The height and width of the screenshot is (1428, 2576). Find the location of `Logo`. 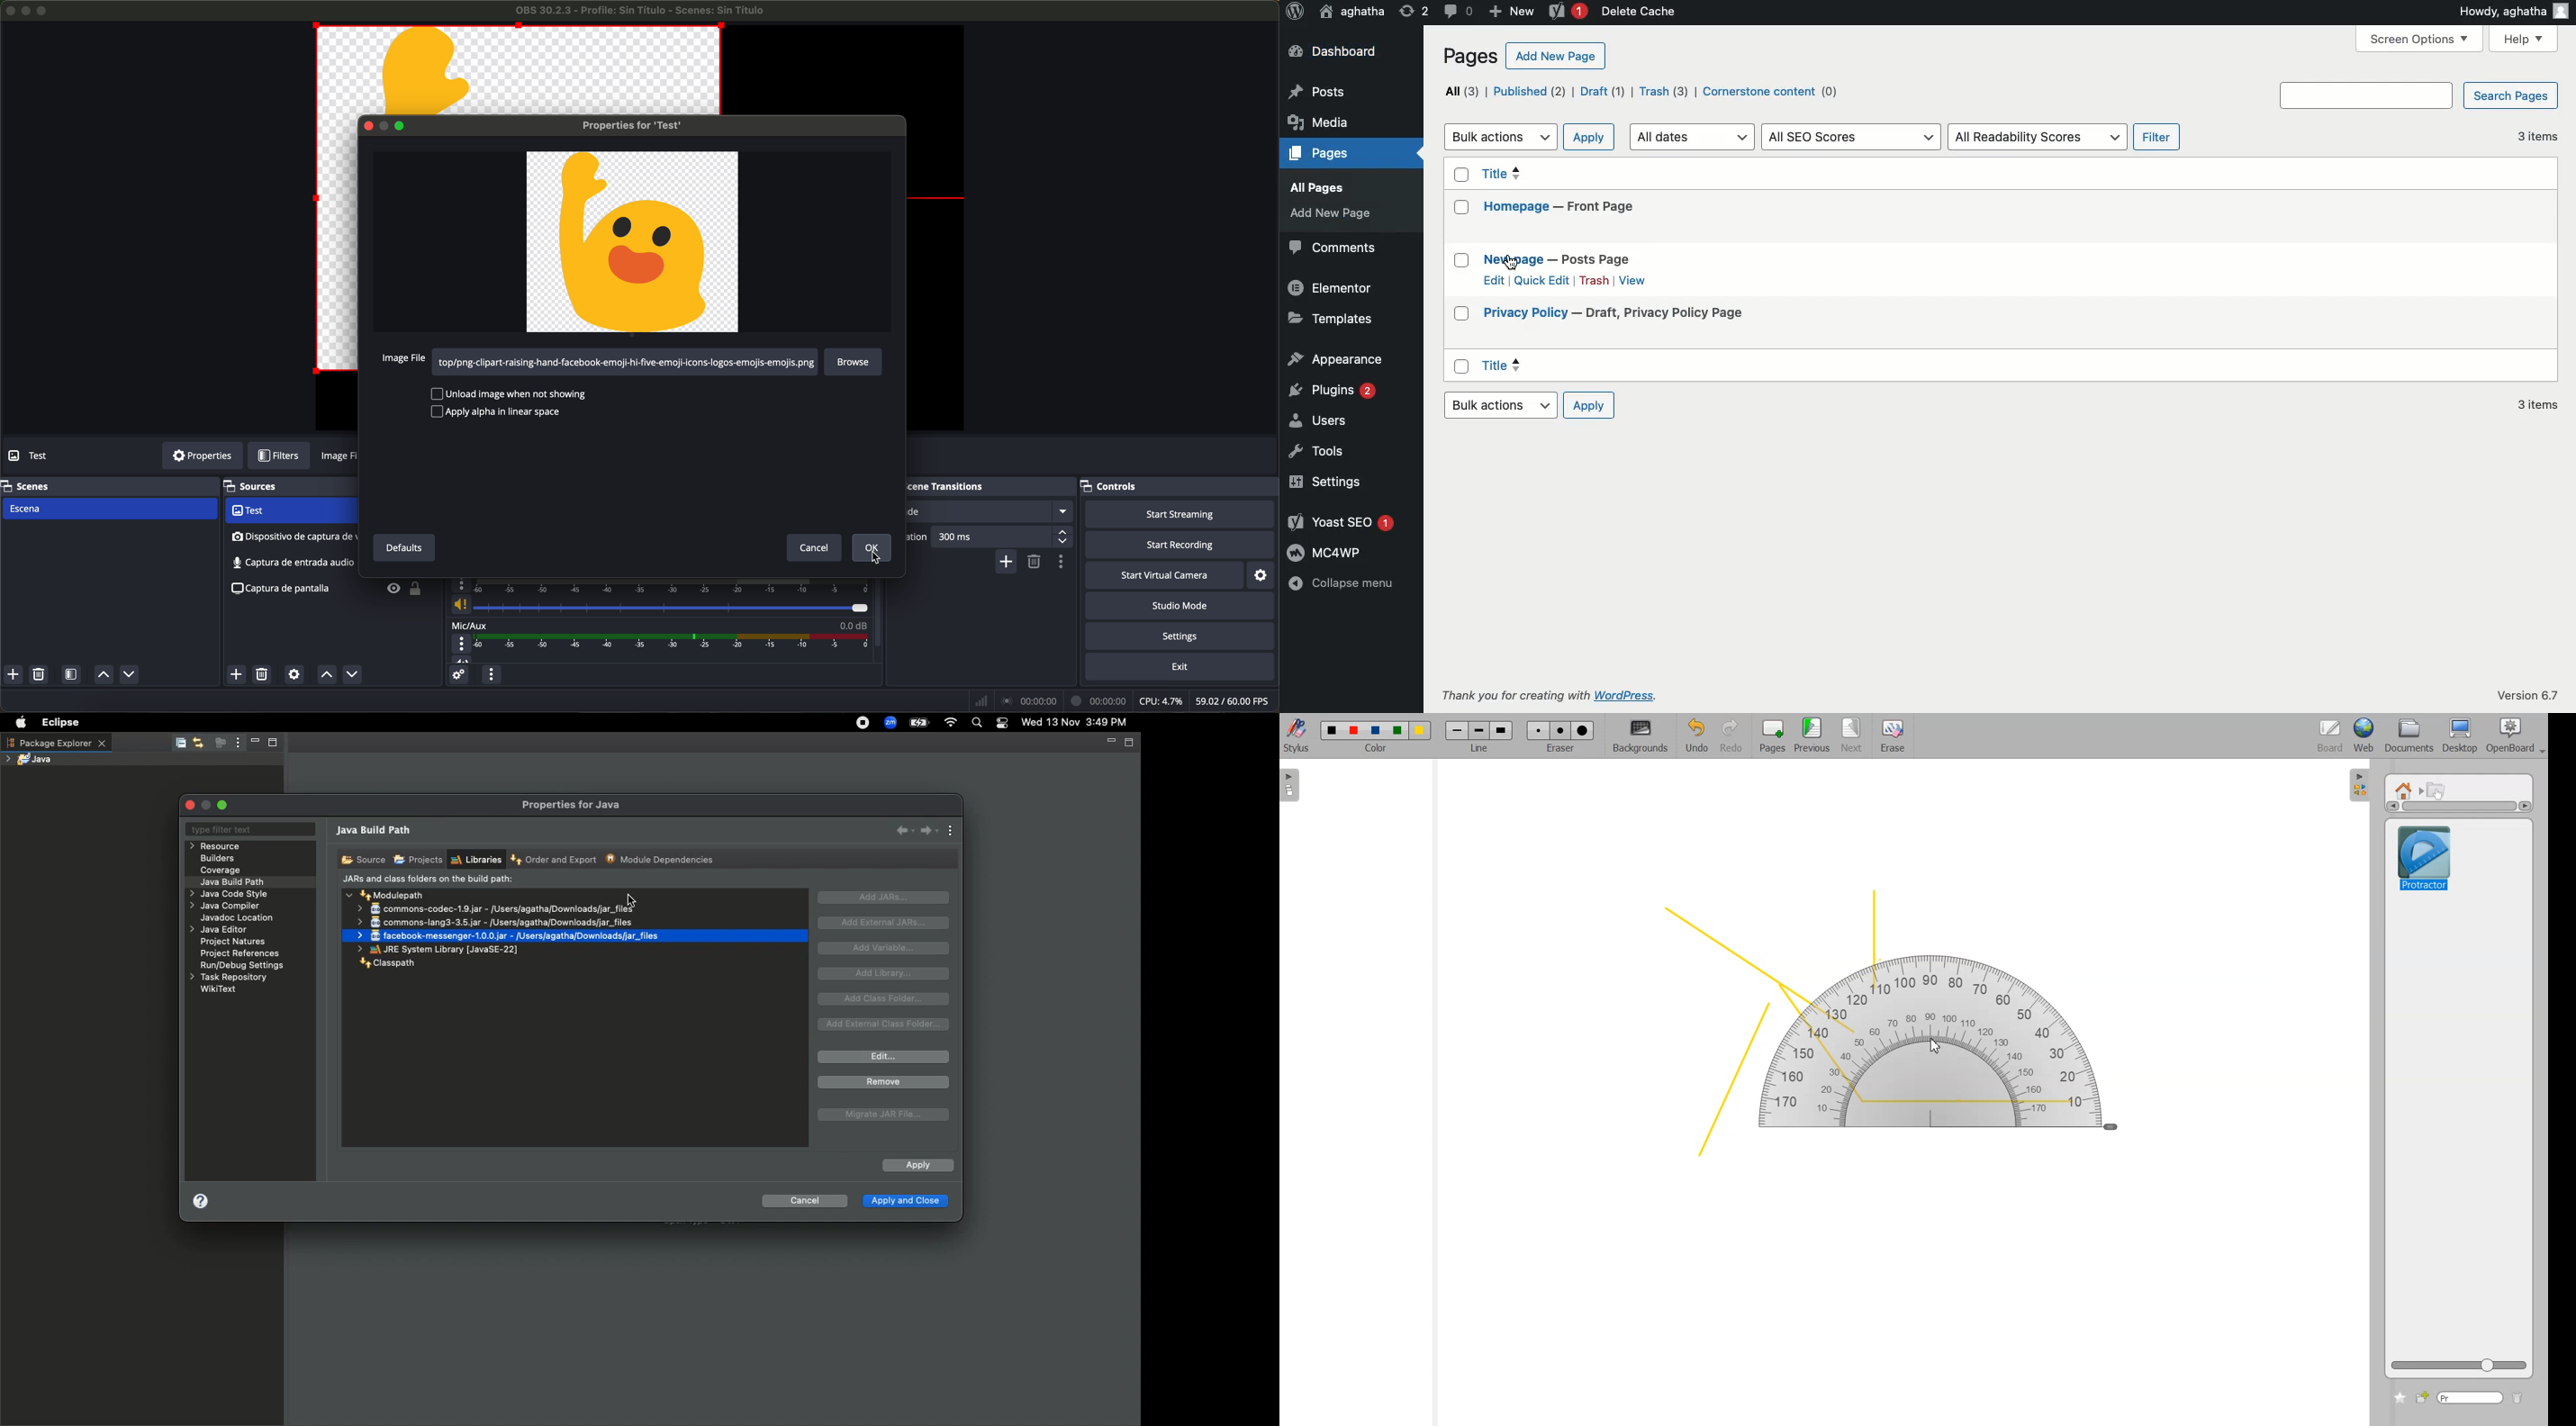

Logo is located at coordinates (1295, 12).